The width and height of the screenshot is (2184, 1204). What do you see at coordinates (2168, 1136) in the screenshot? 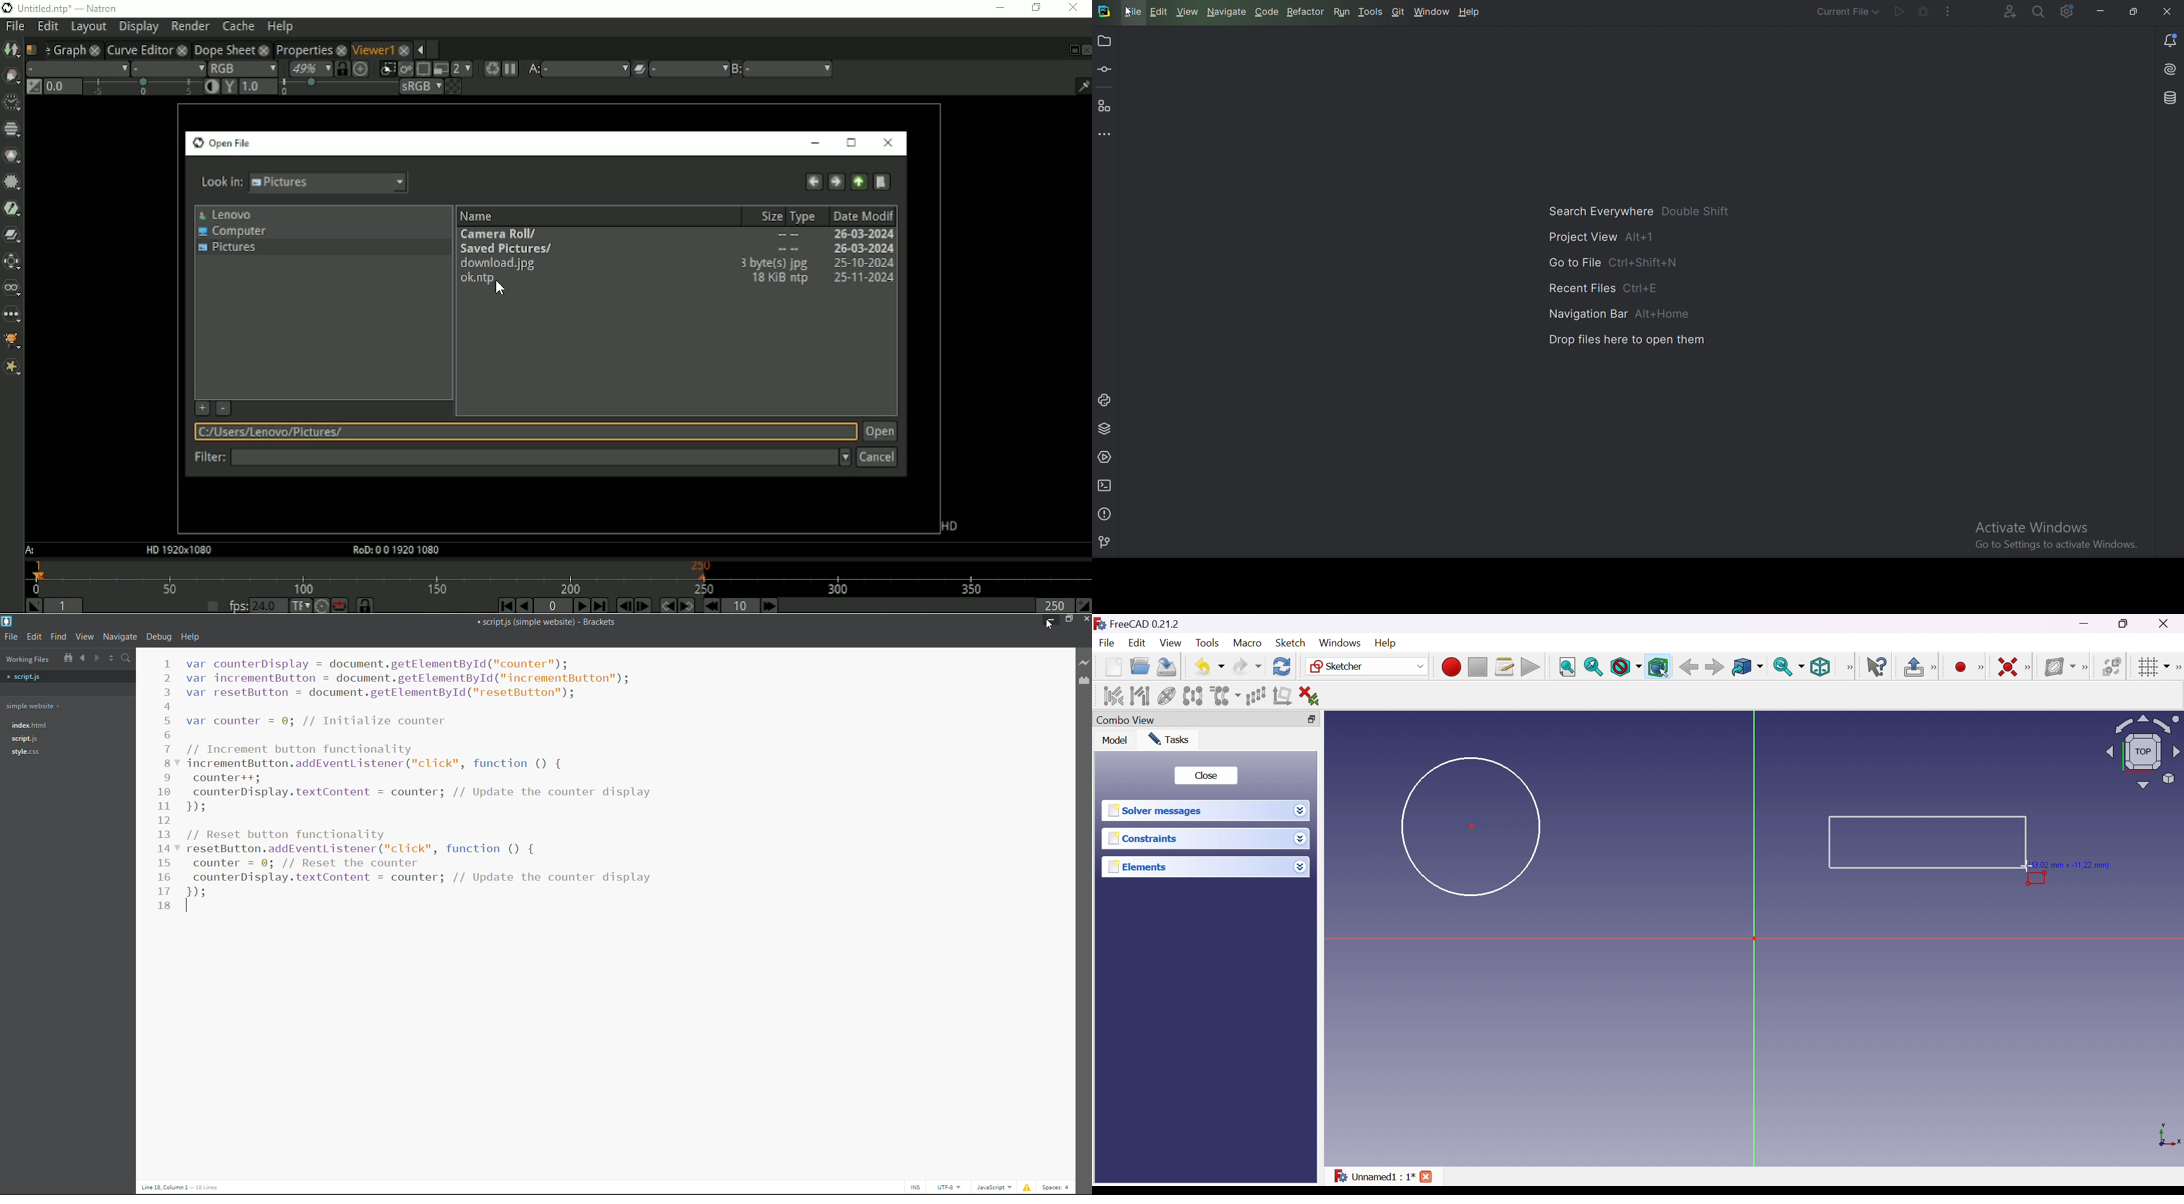
I see `x, y axis` at bounding box center [2168, 1136].